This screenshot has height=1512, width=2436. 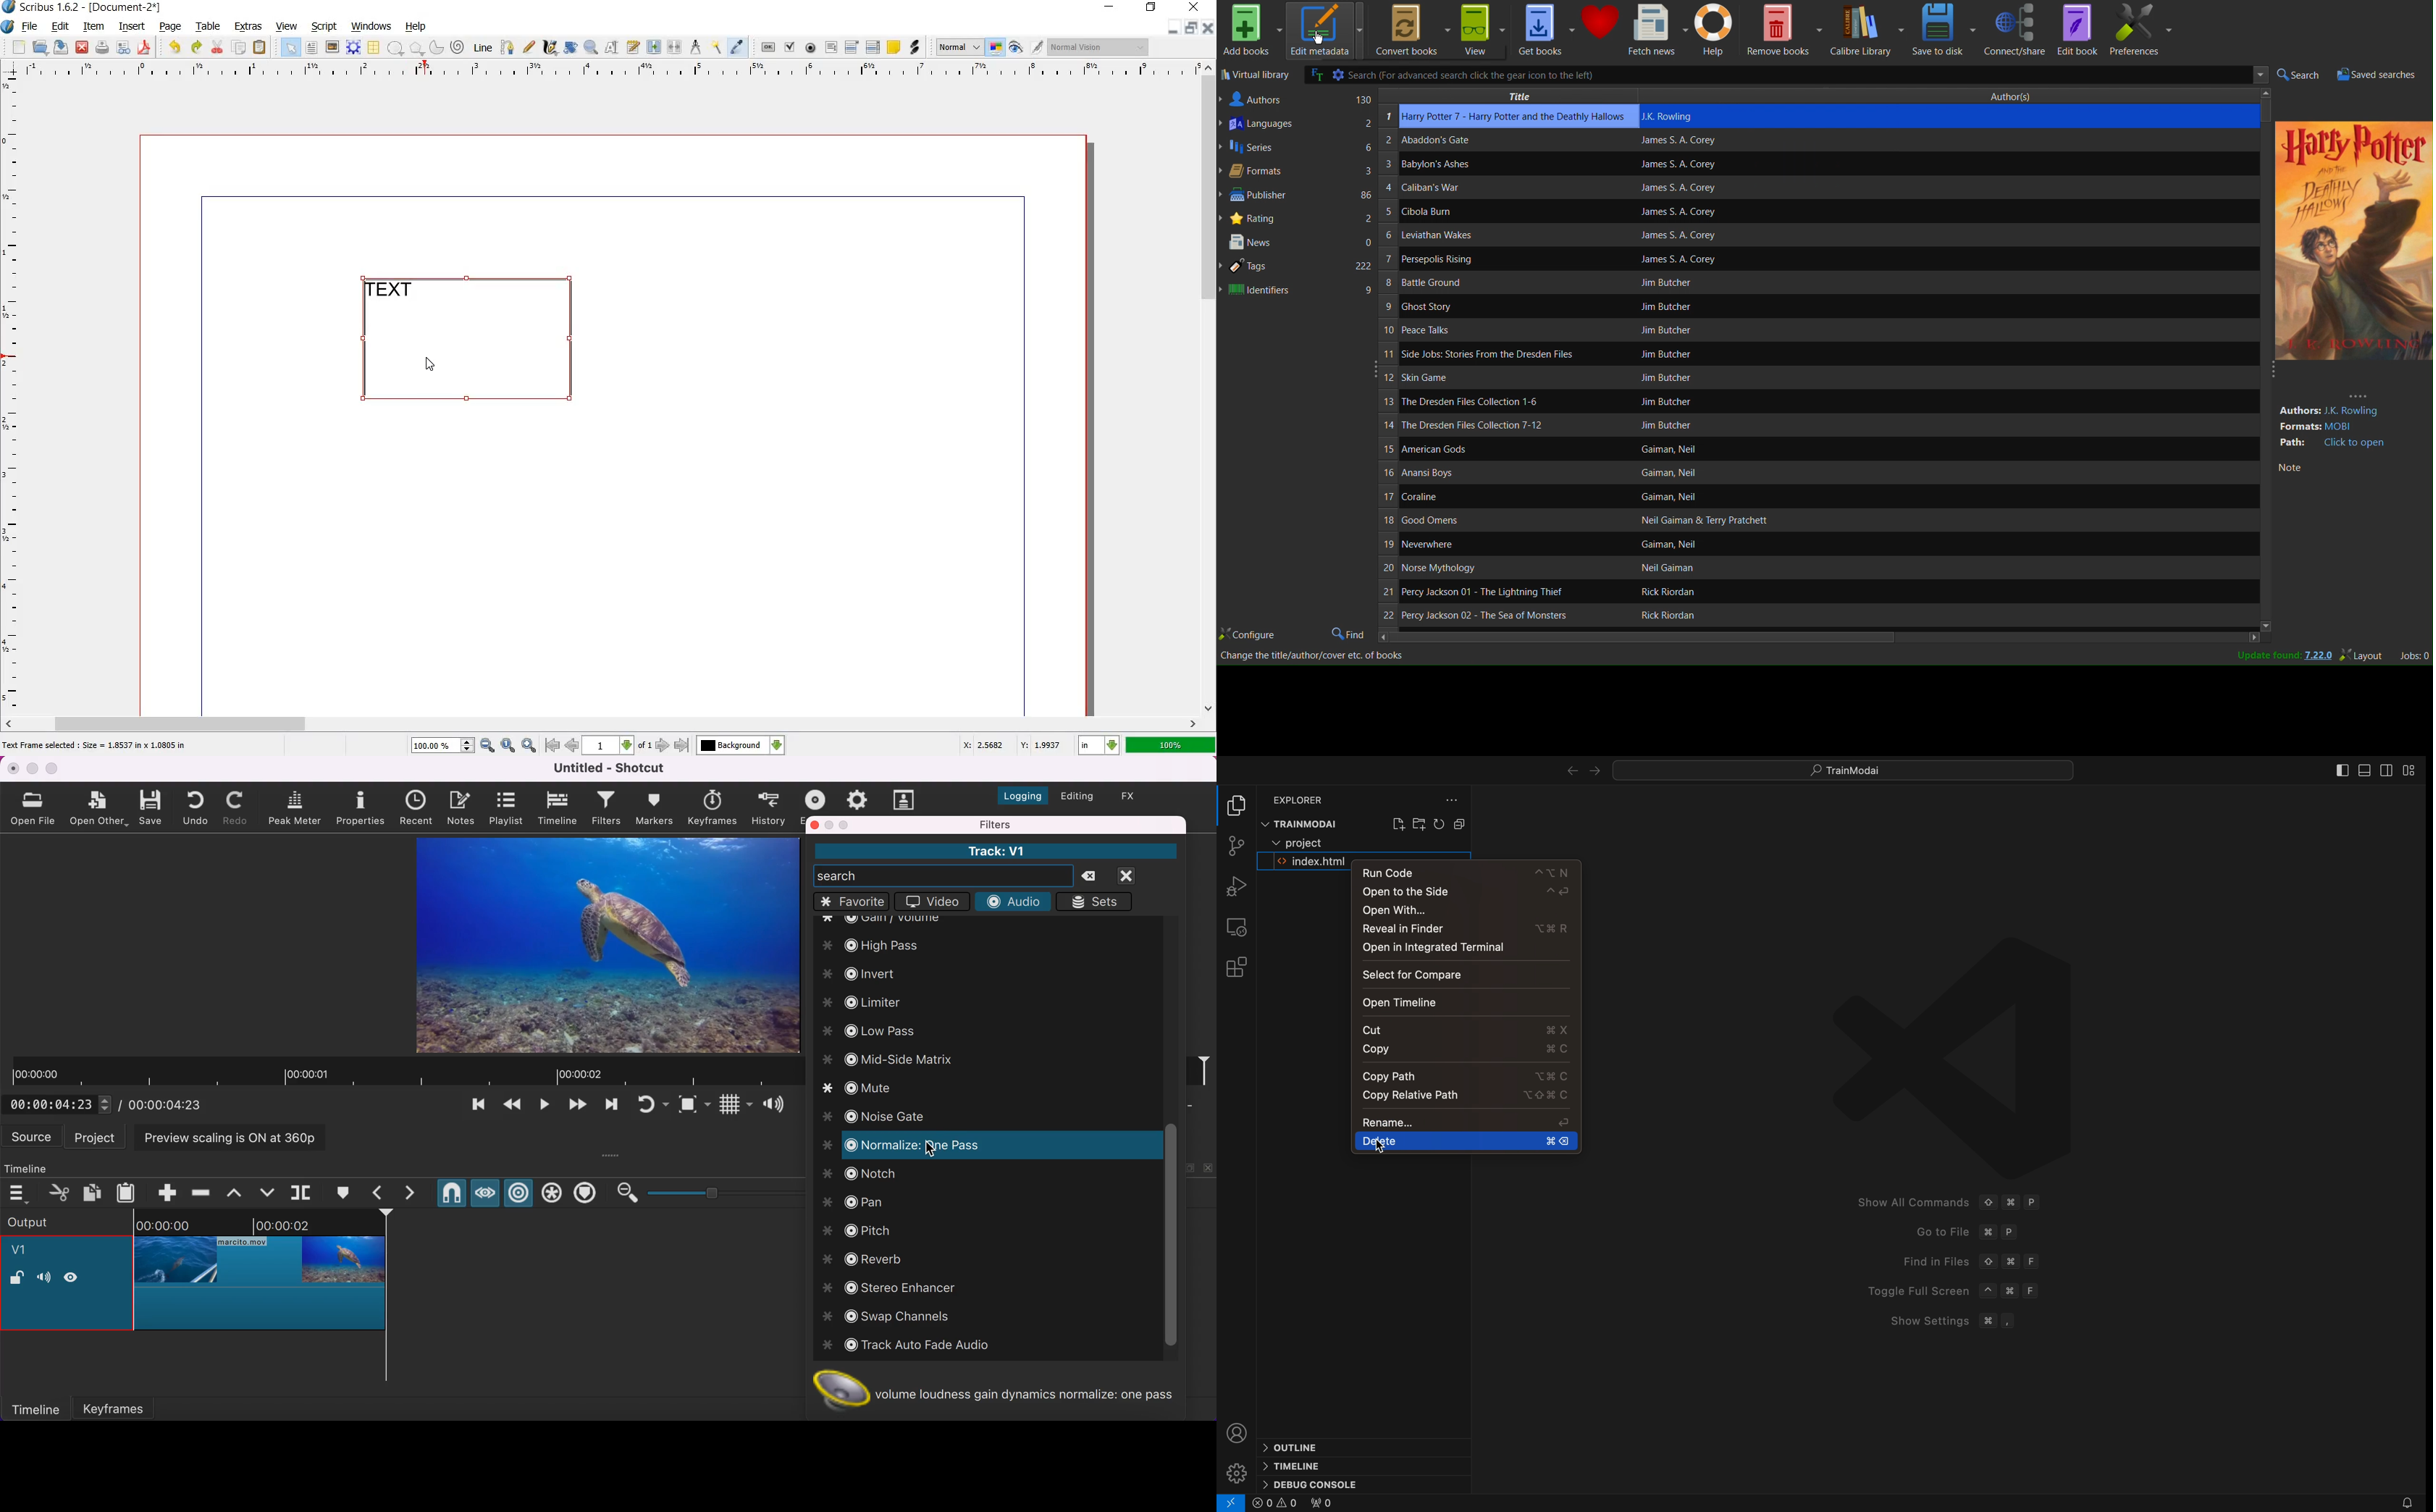 I want to click on mid size matrix, so click(x=888, y=1058).